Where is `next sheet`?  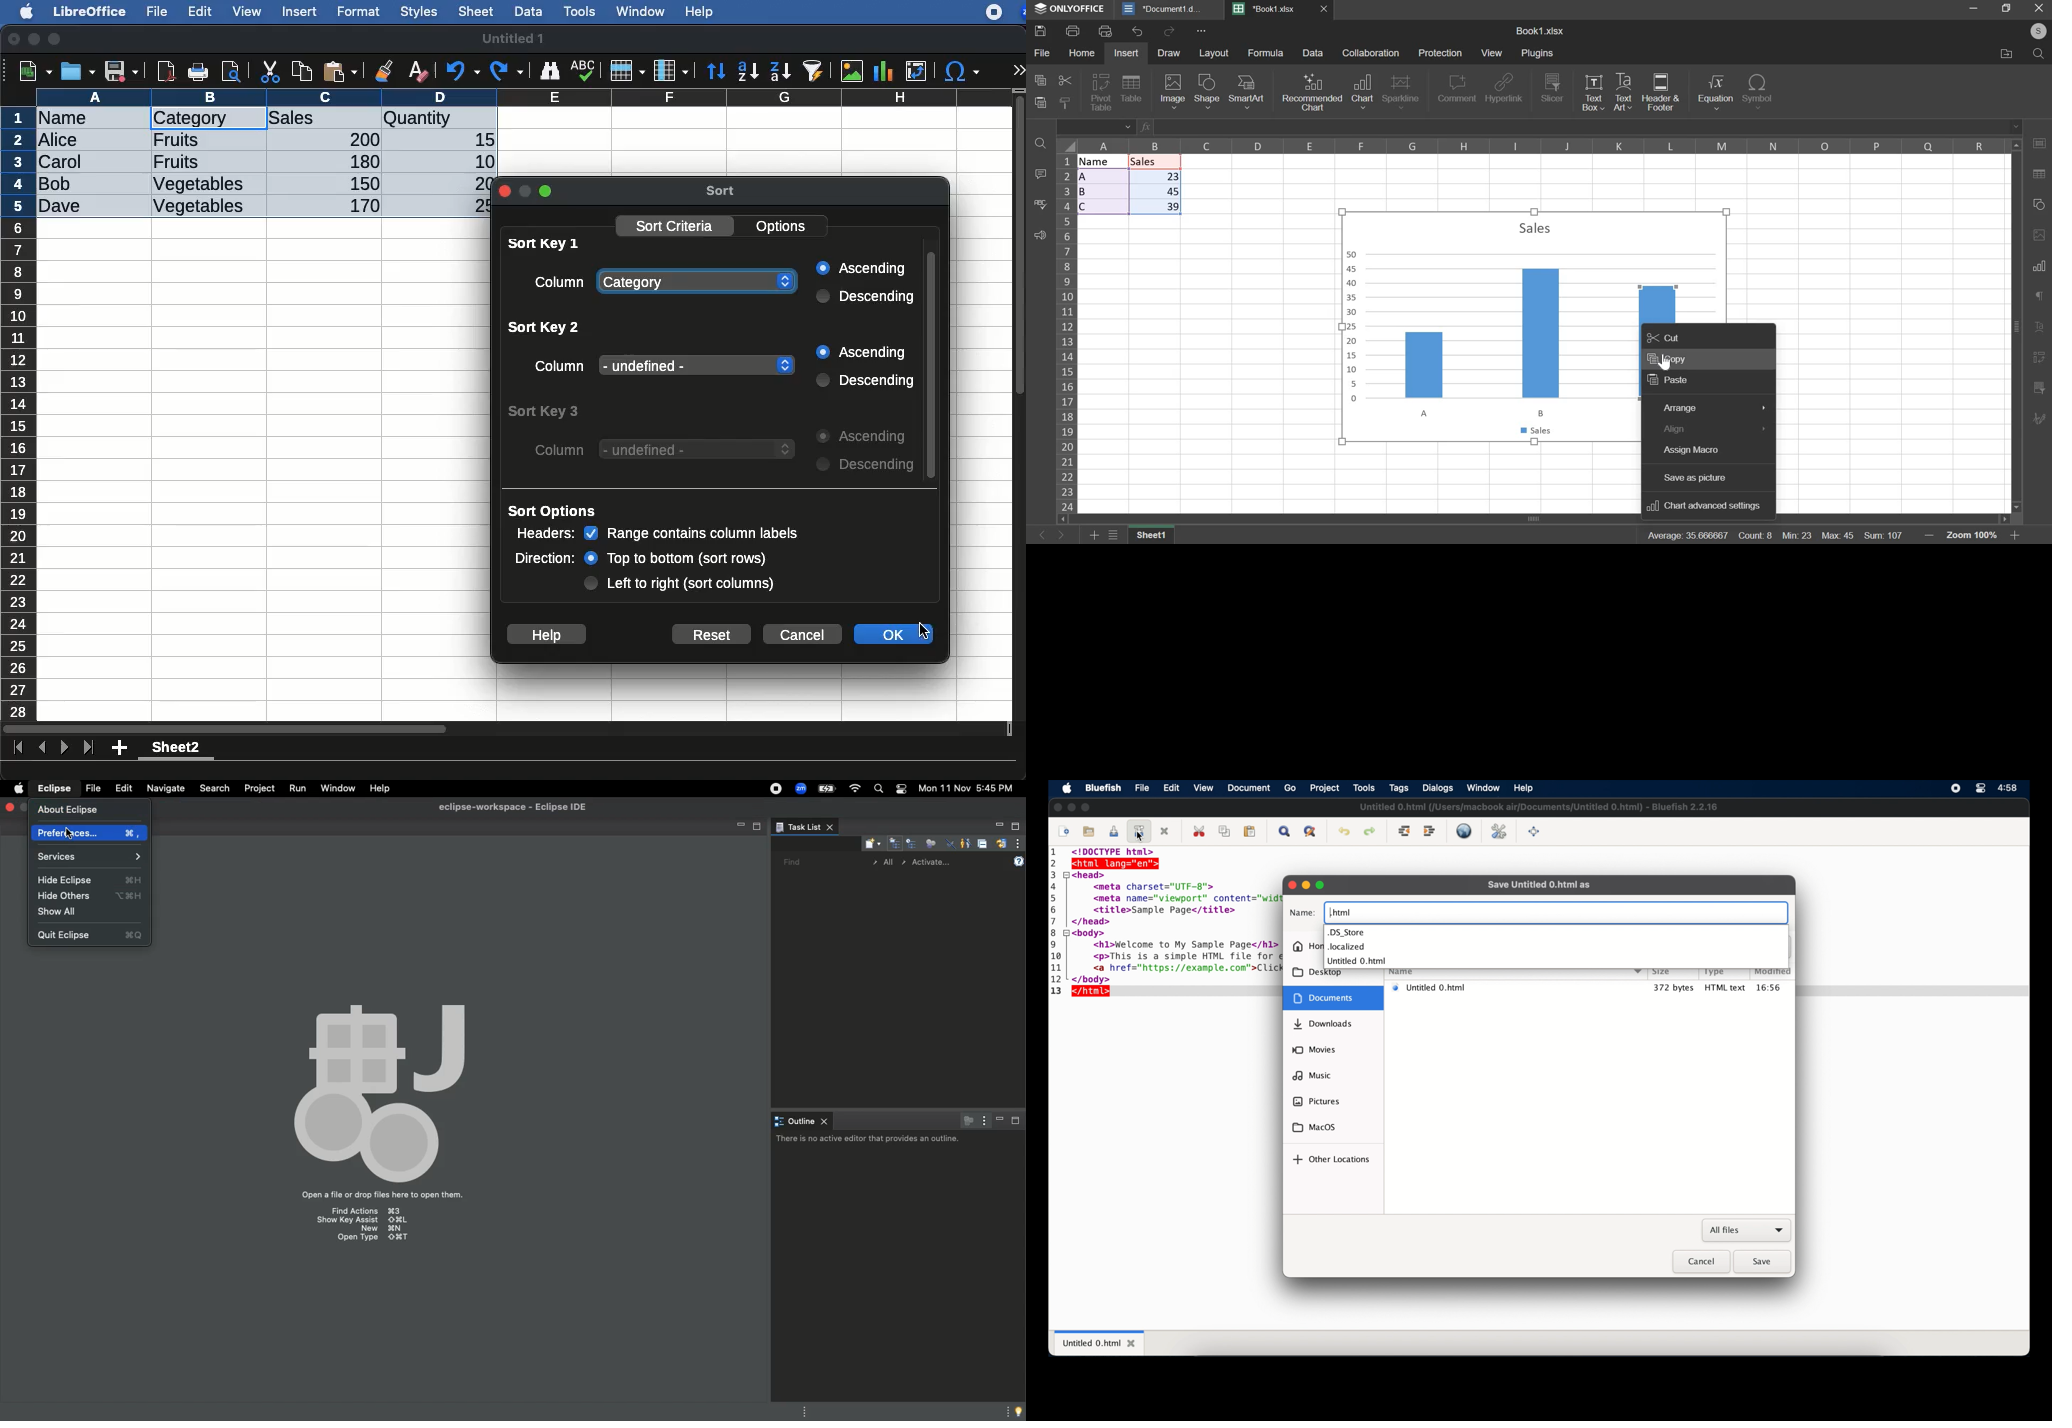 next sheet is located at coordinates (62, 749).